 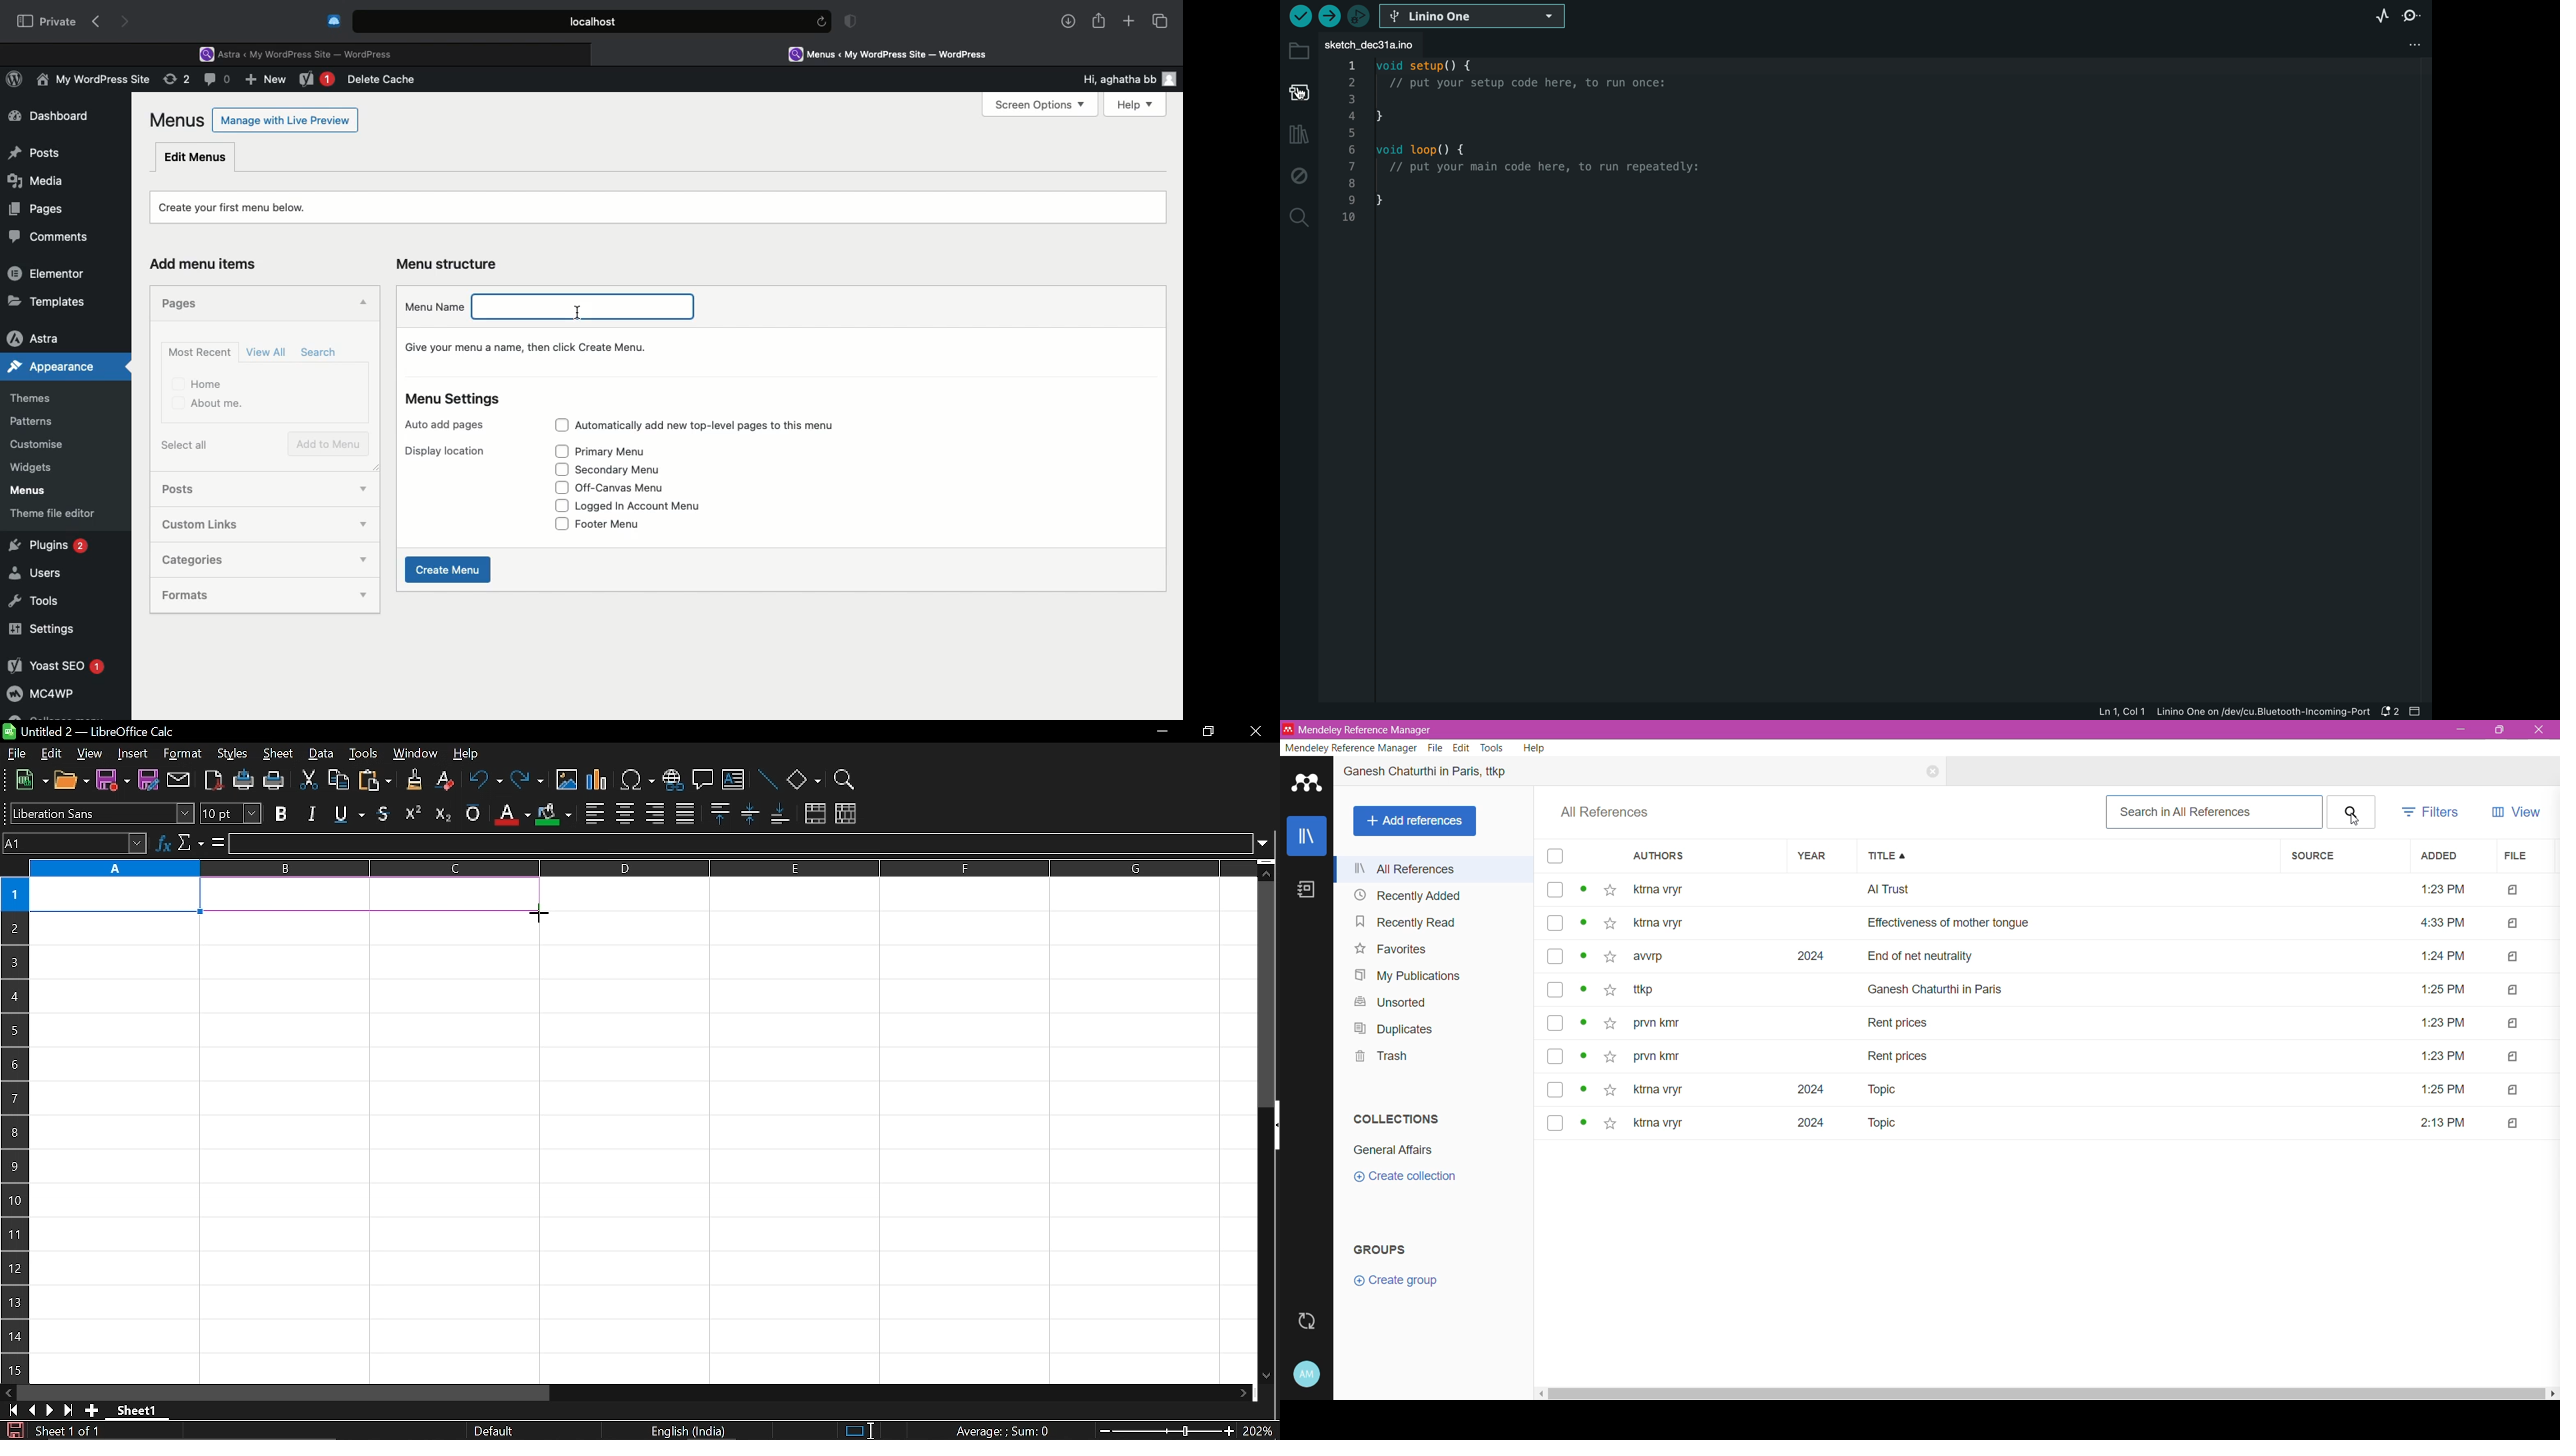 What do you see at coordinates (133, 754) in the screenshot?
I see `insert` at bounding box center [133, 754].